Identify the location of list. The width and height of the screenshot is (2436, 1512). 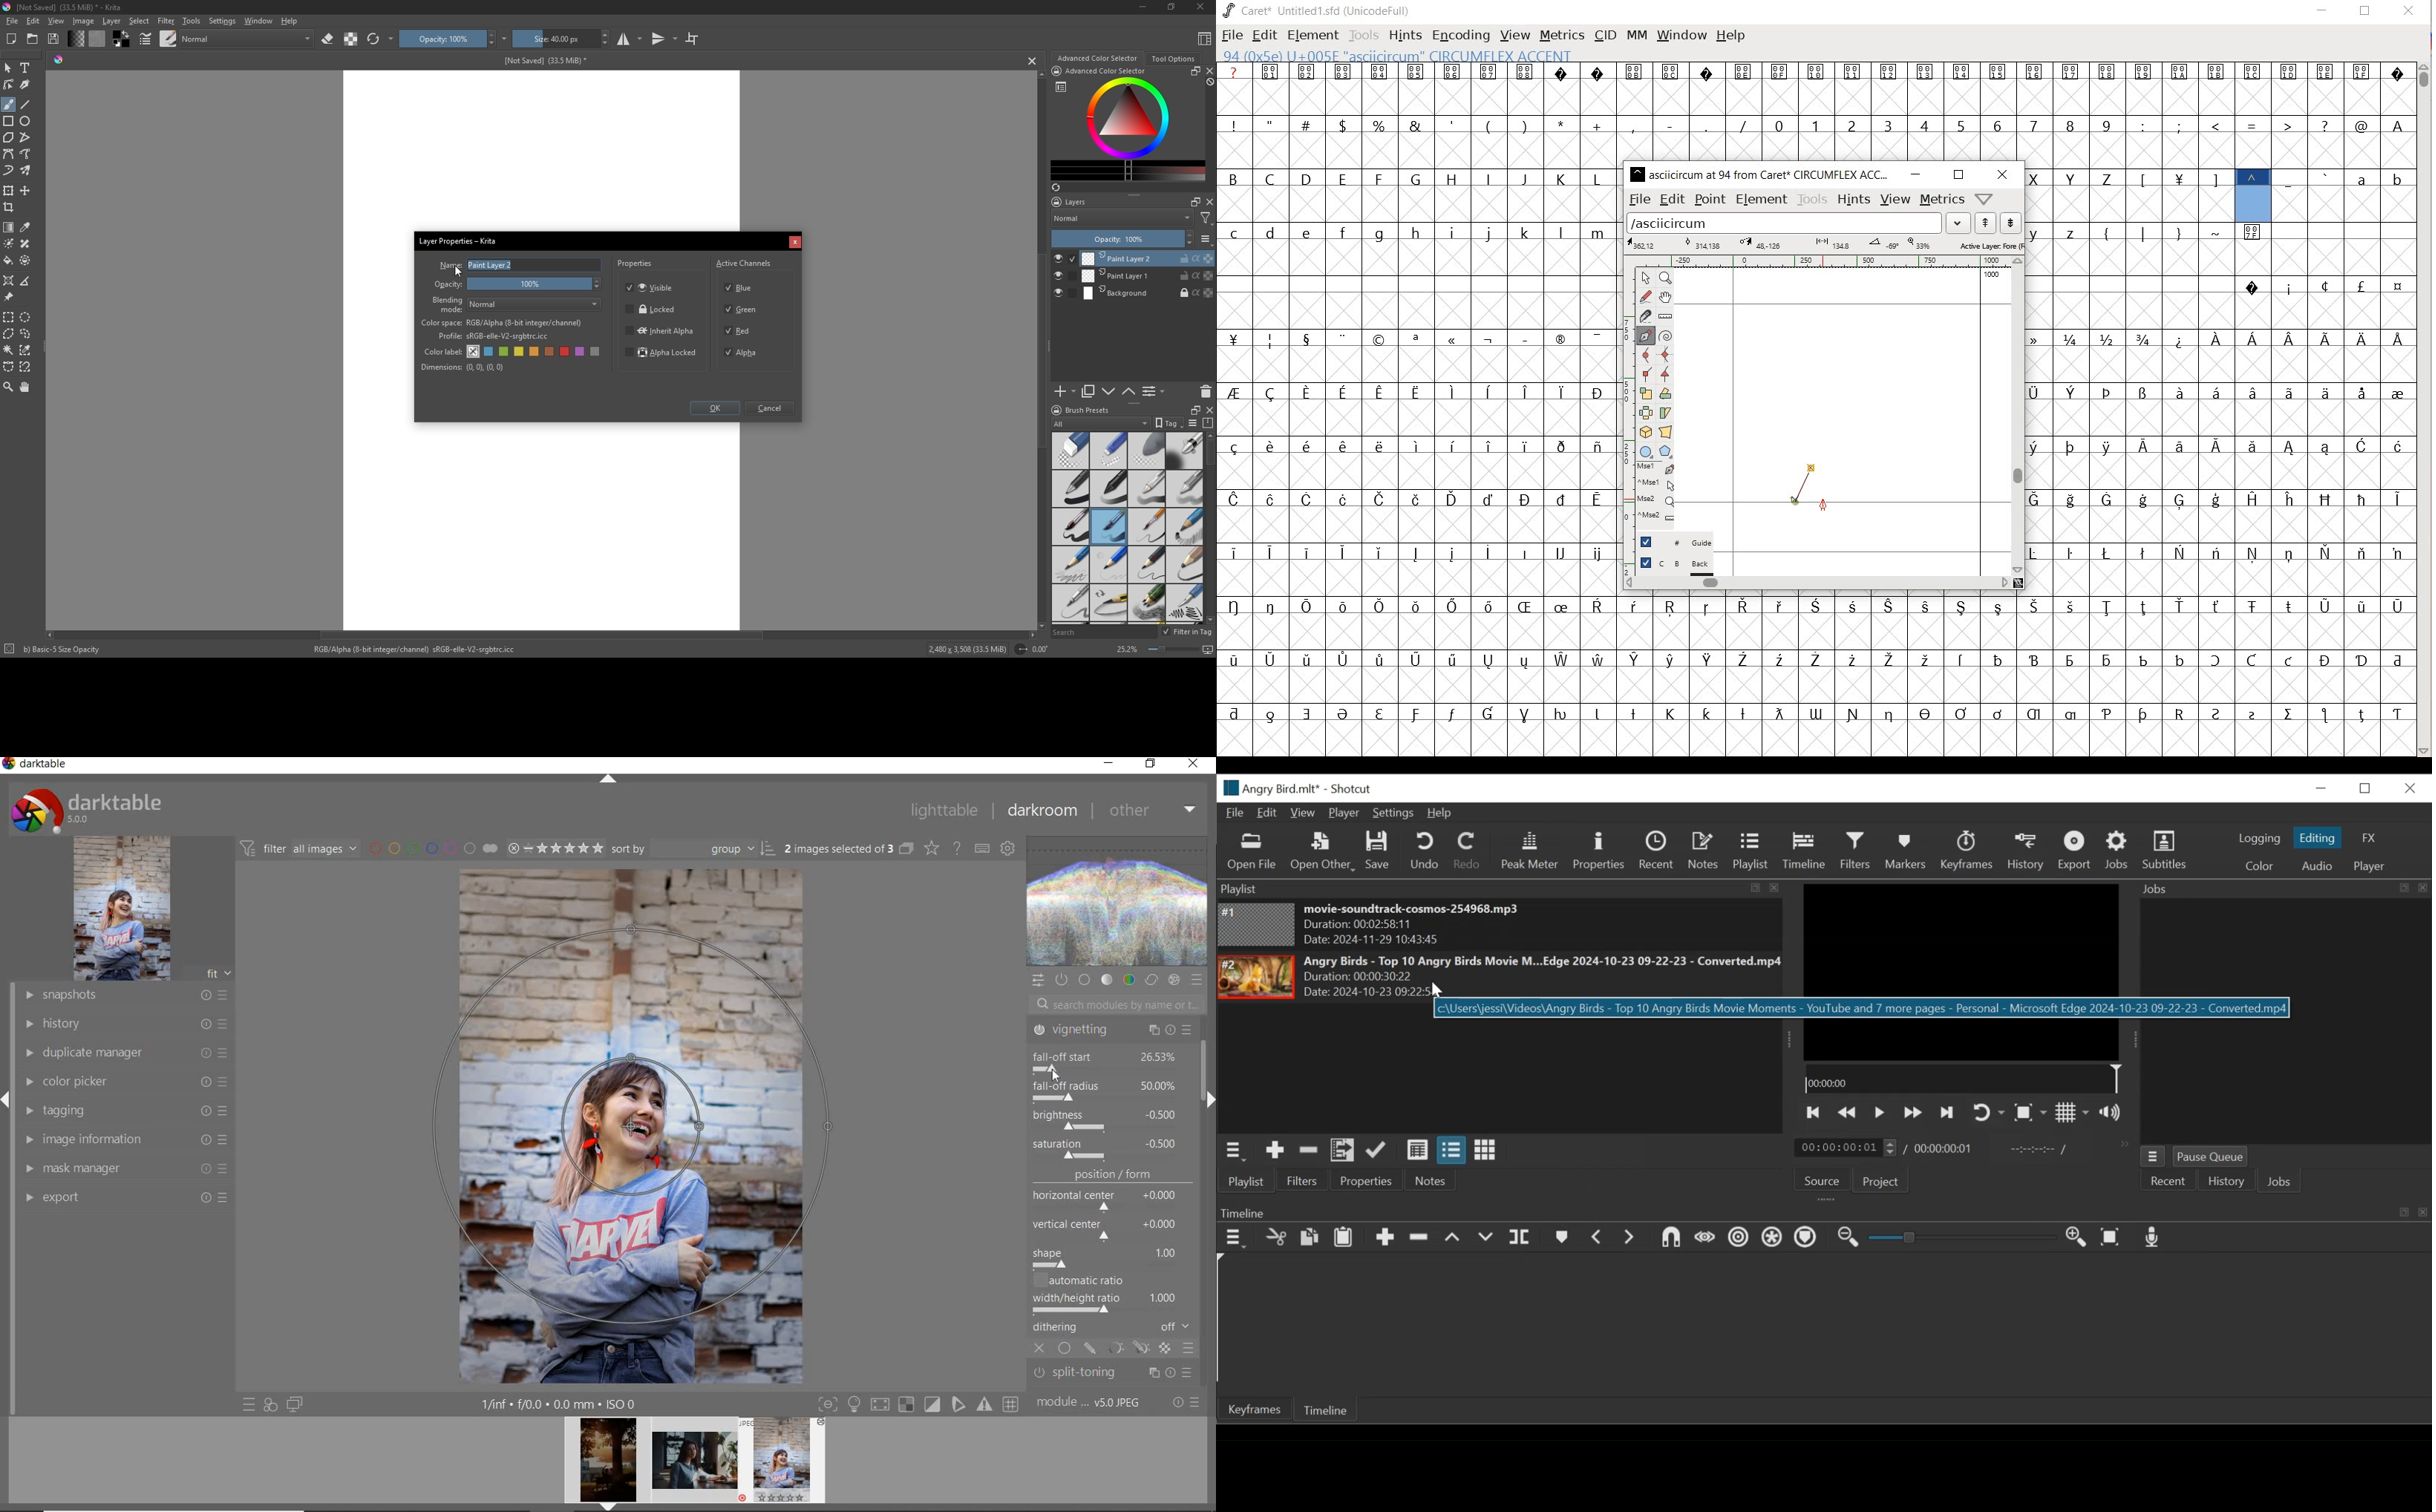
(1061, 87).